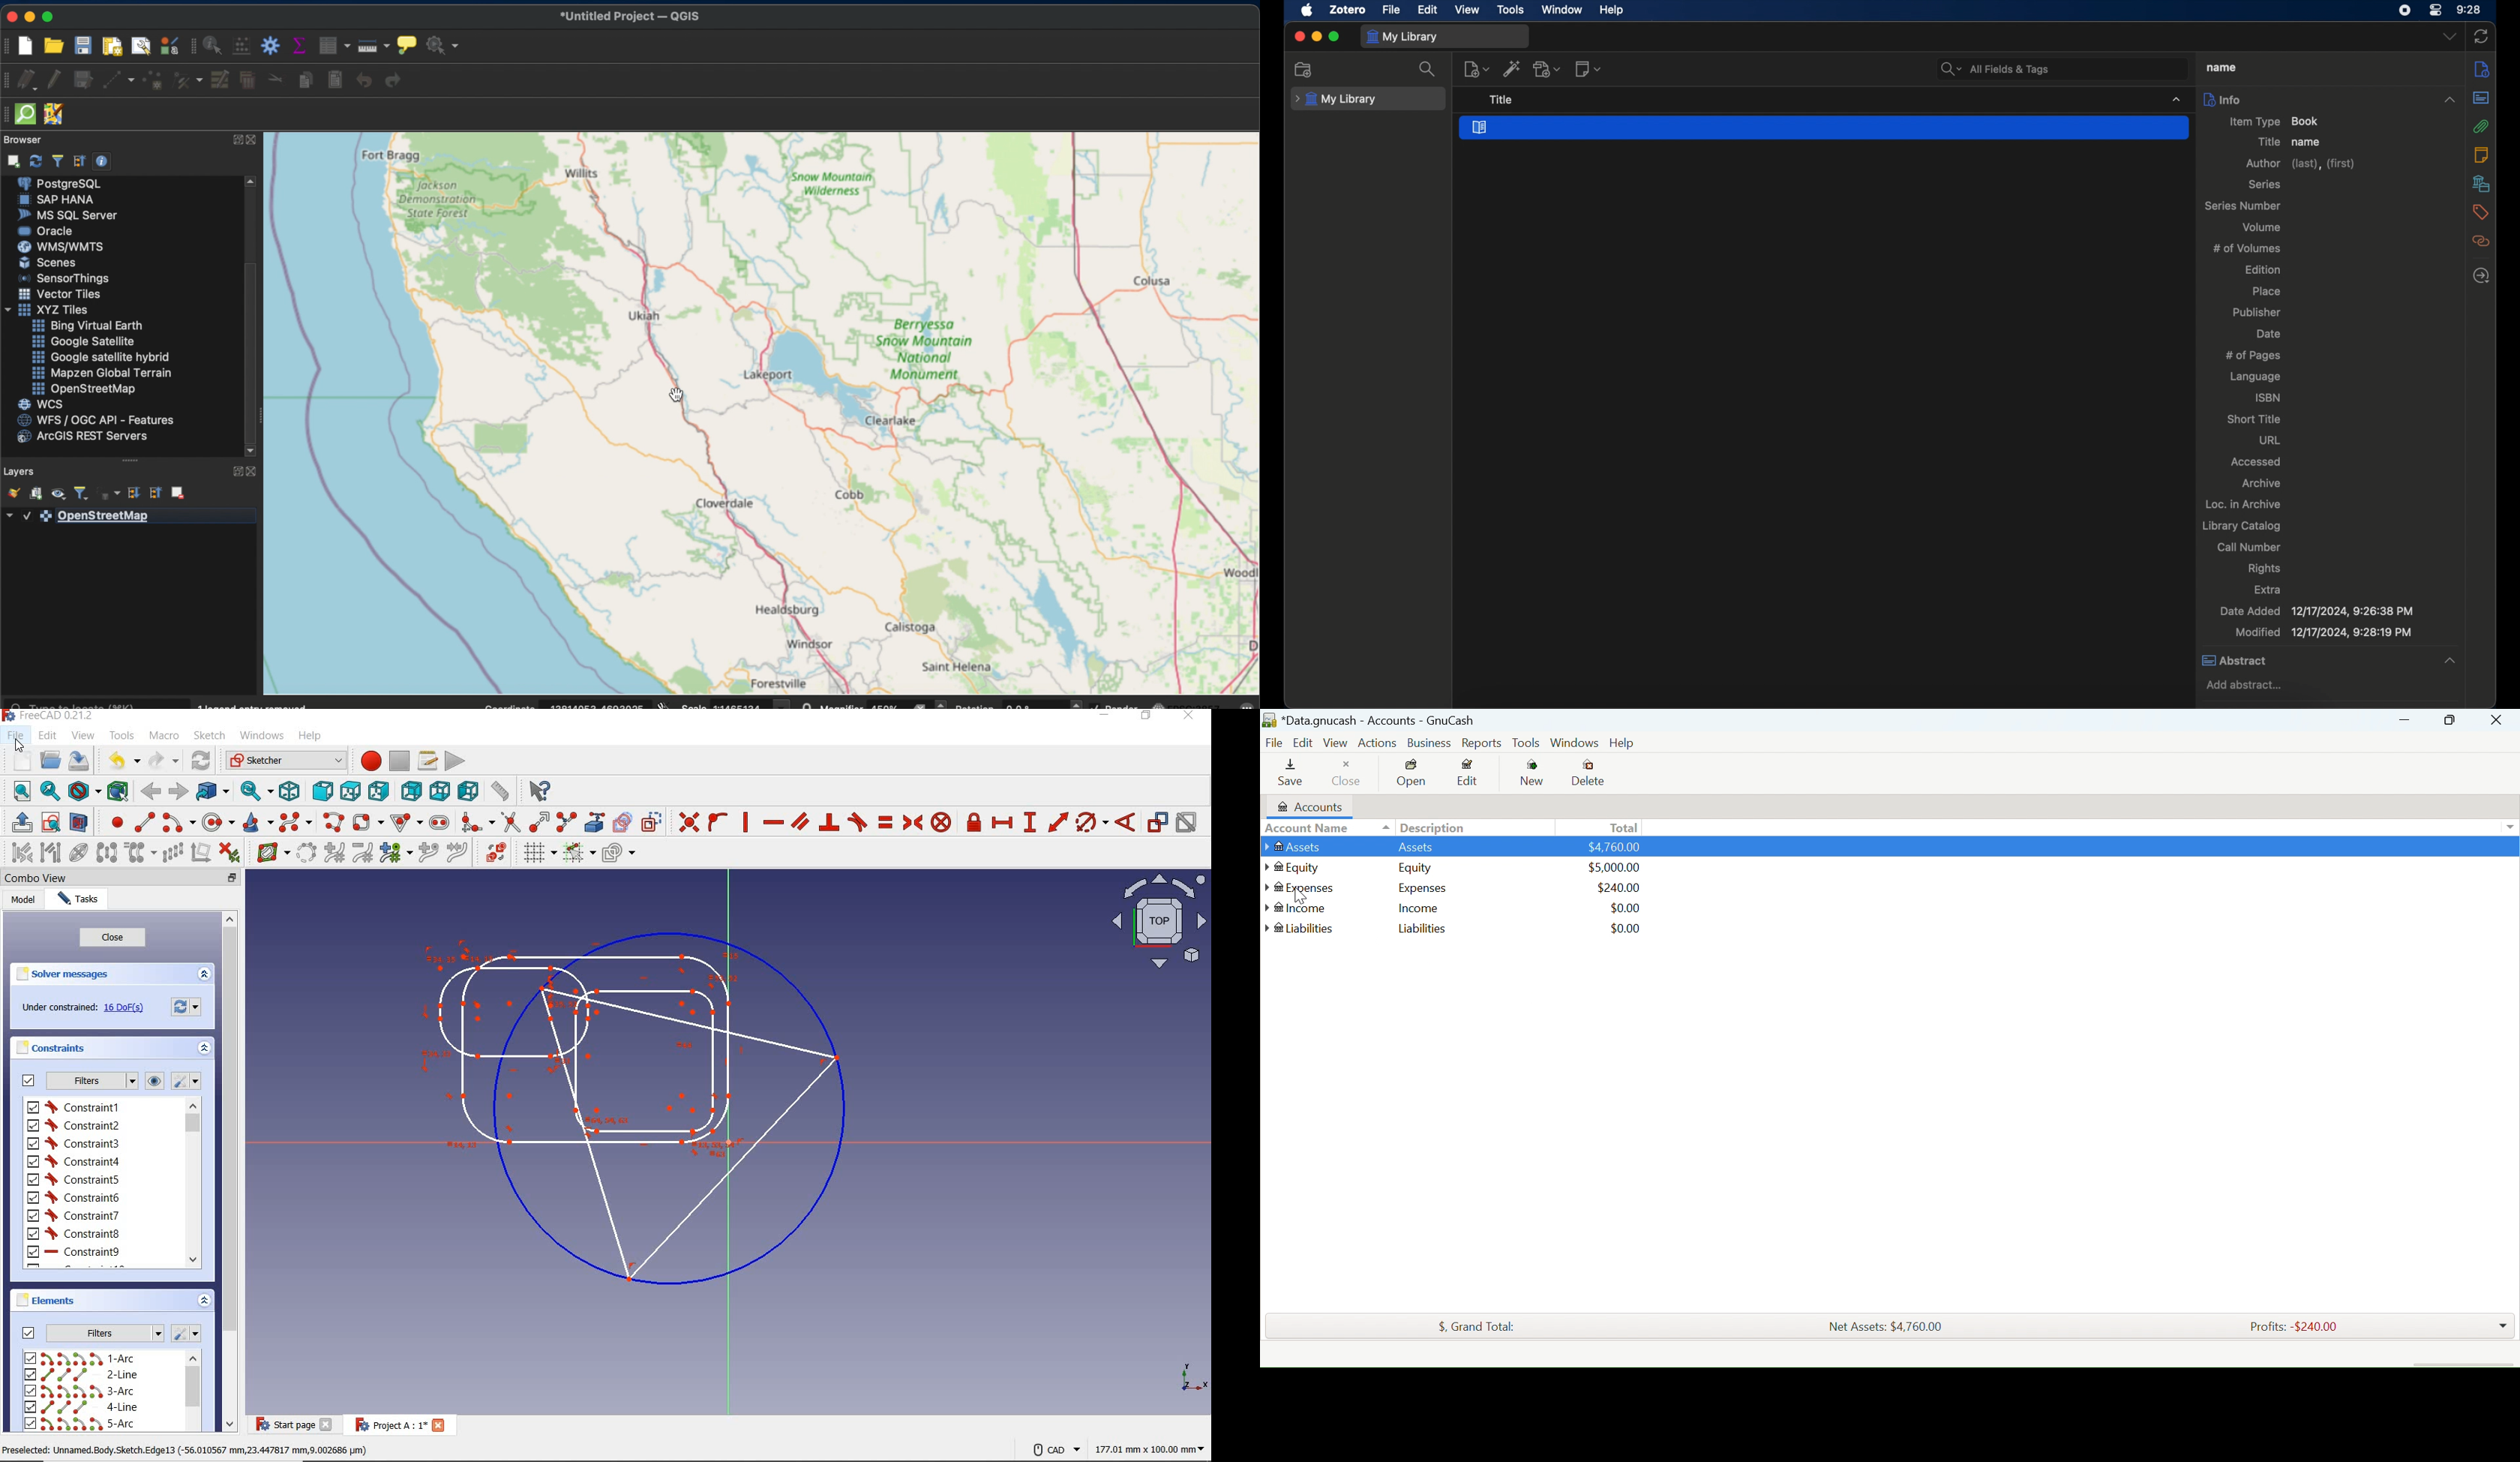 The image size is (2520, 1484). Describe the element at coordinates (56, 161) in the screenshot. I see `filter browser` at that location.